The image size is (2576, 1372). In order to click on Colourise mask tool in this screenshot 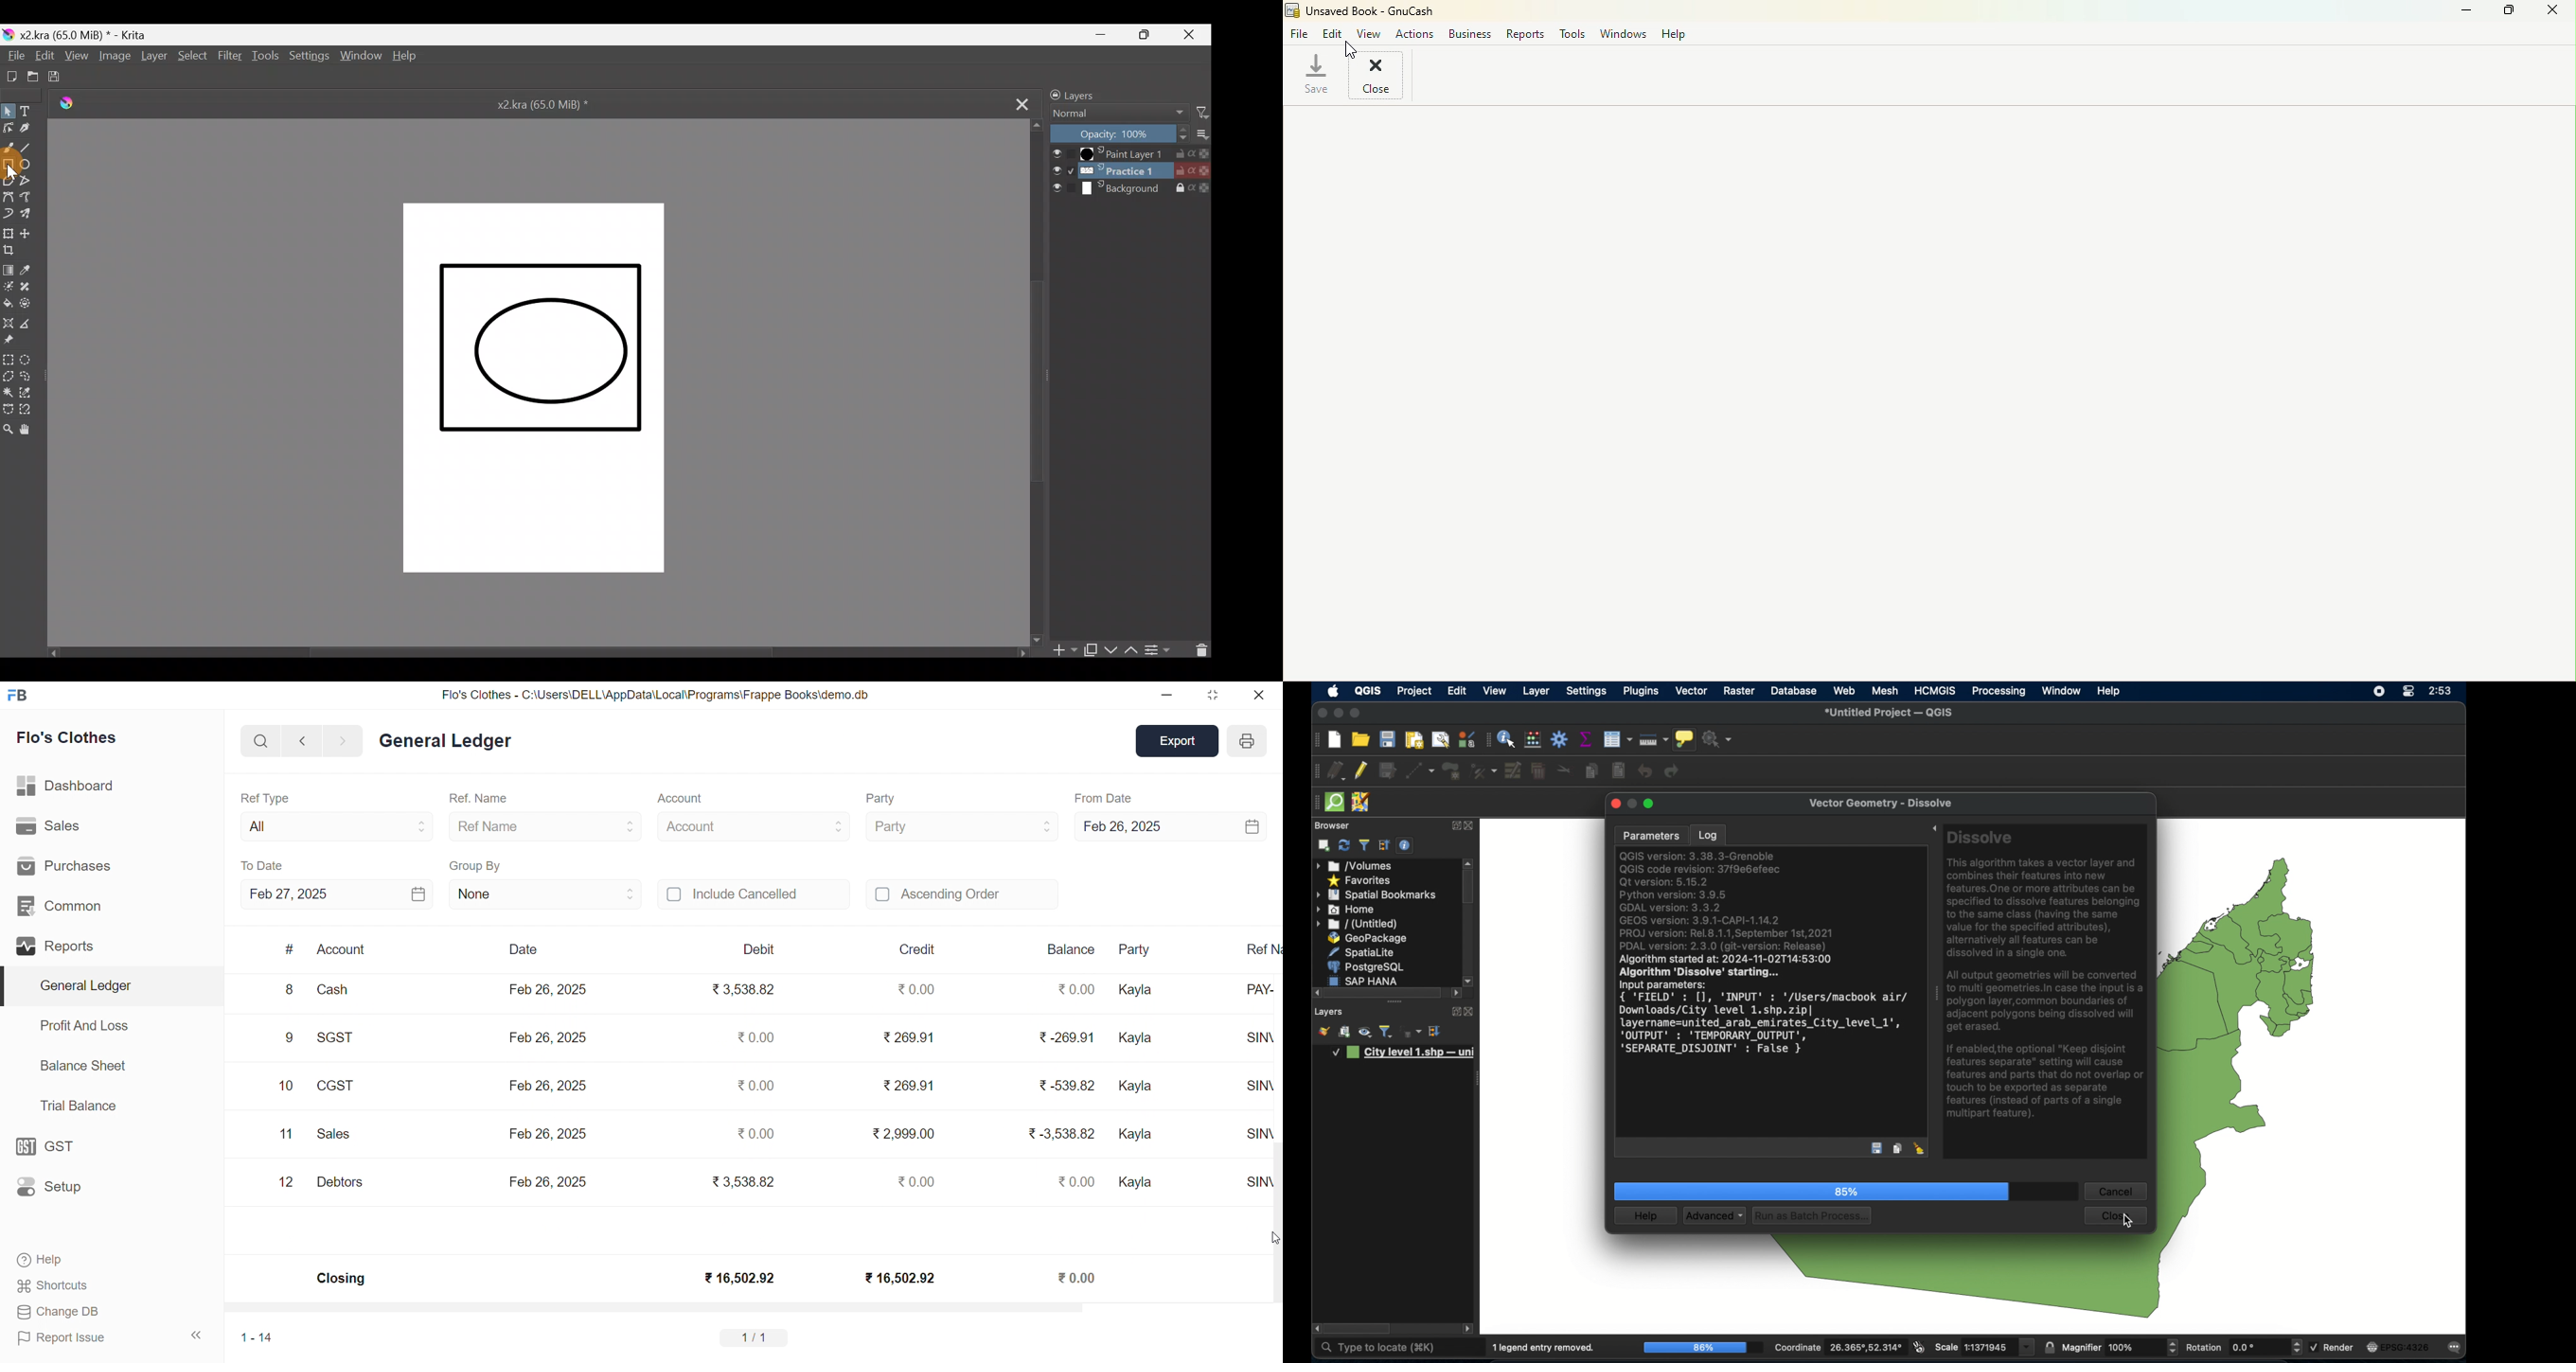, I will do `click(8, 286)`.